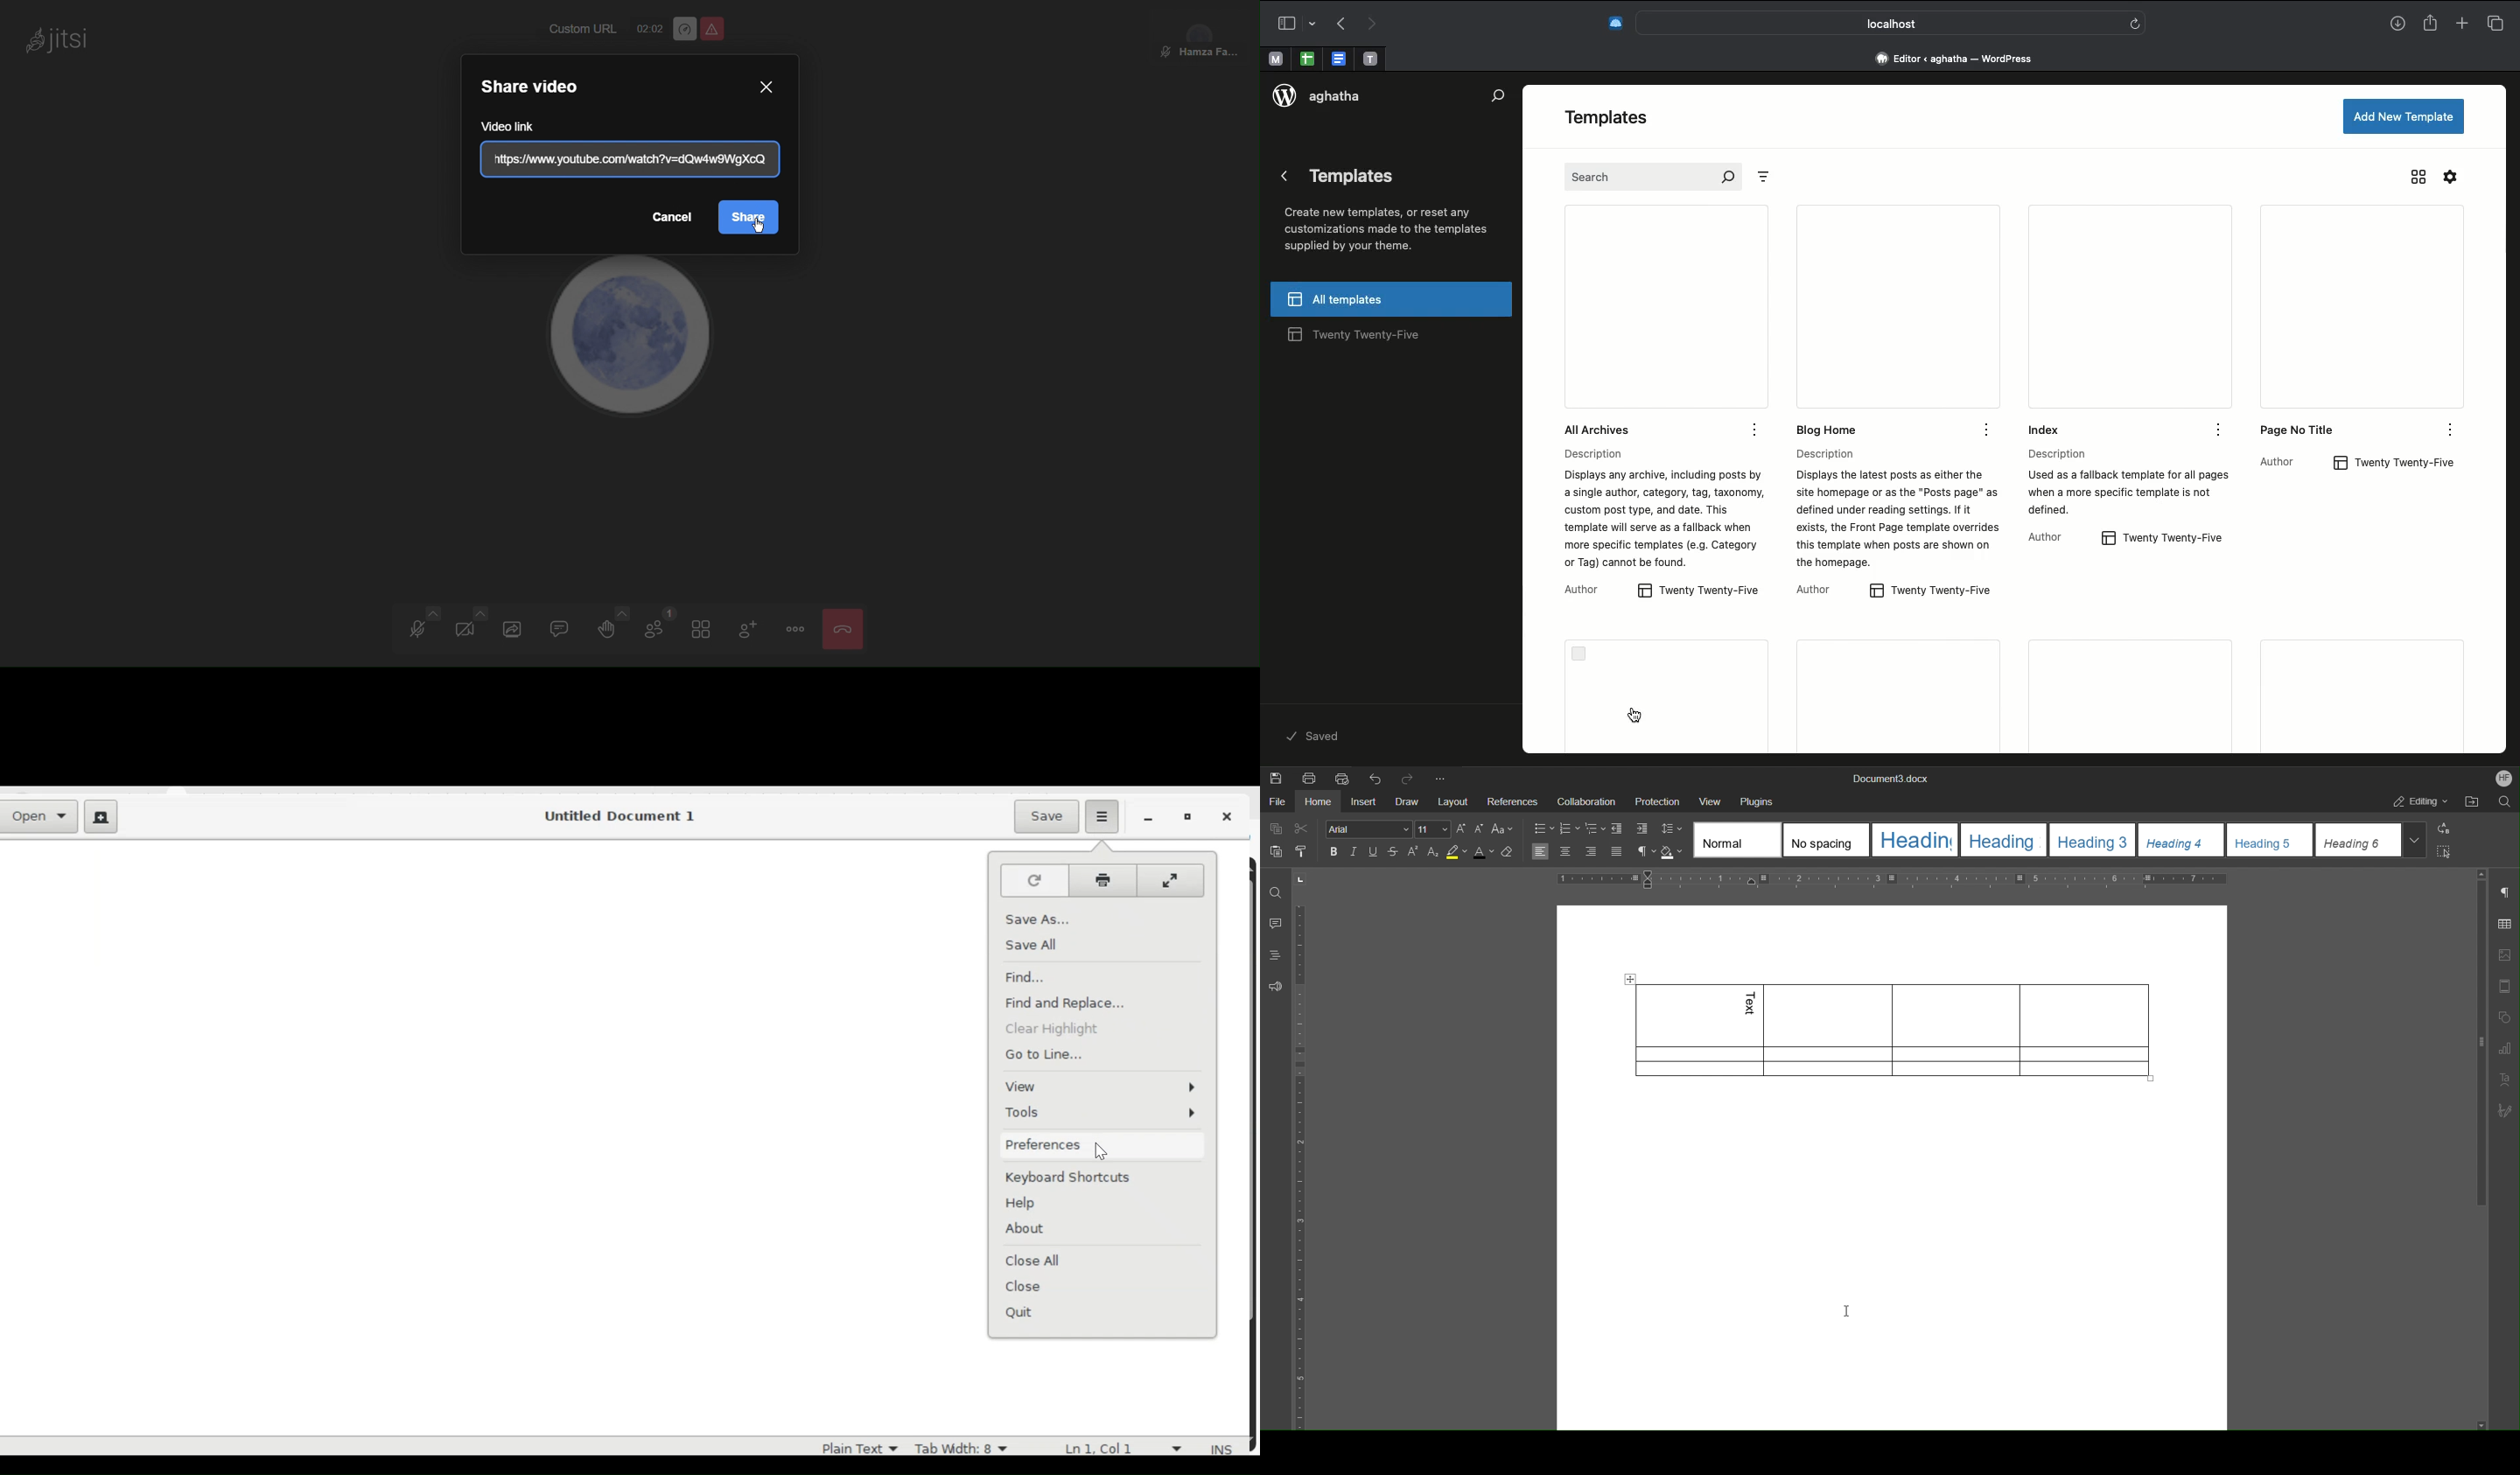 Image resolution: width=2520 pixels, height=1484 pixels. What do you see at coordinates (2506, 954) in the screenshot?
I see `Image Settings` at bounding box center [2506, 954].